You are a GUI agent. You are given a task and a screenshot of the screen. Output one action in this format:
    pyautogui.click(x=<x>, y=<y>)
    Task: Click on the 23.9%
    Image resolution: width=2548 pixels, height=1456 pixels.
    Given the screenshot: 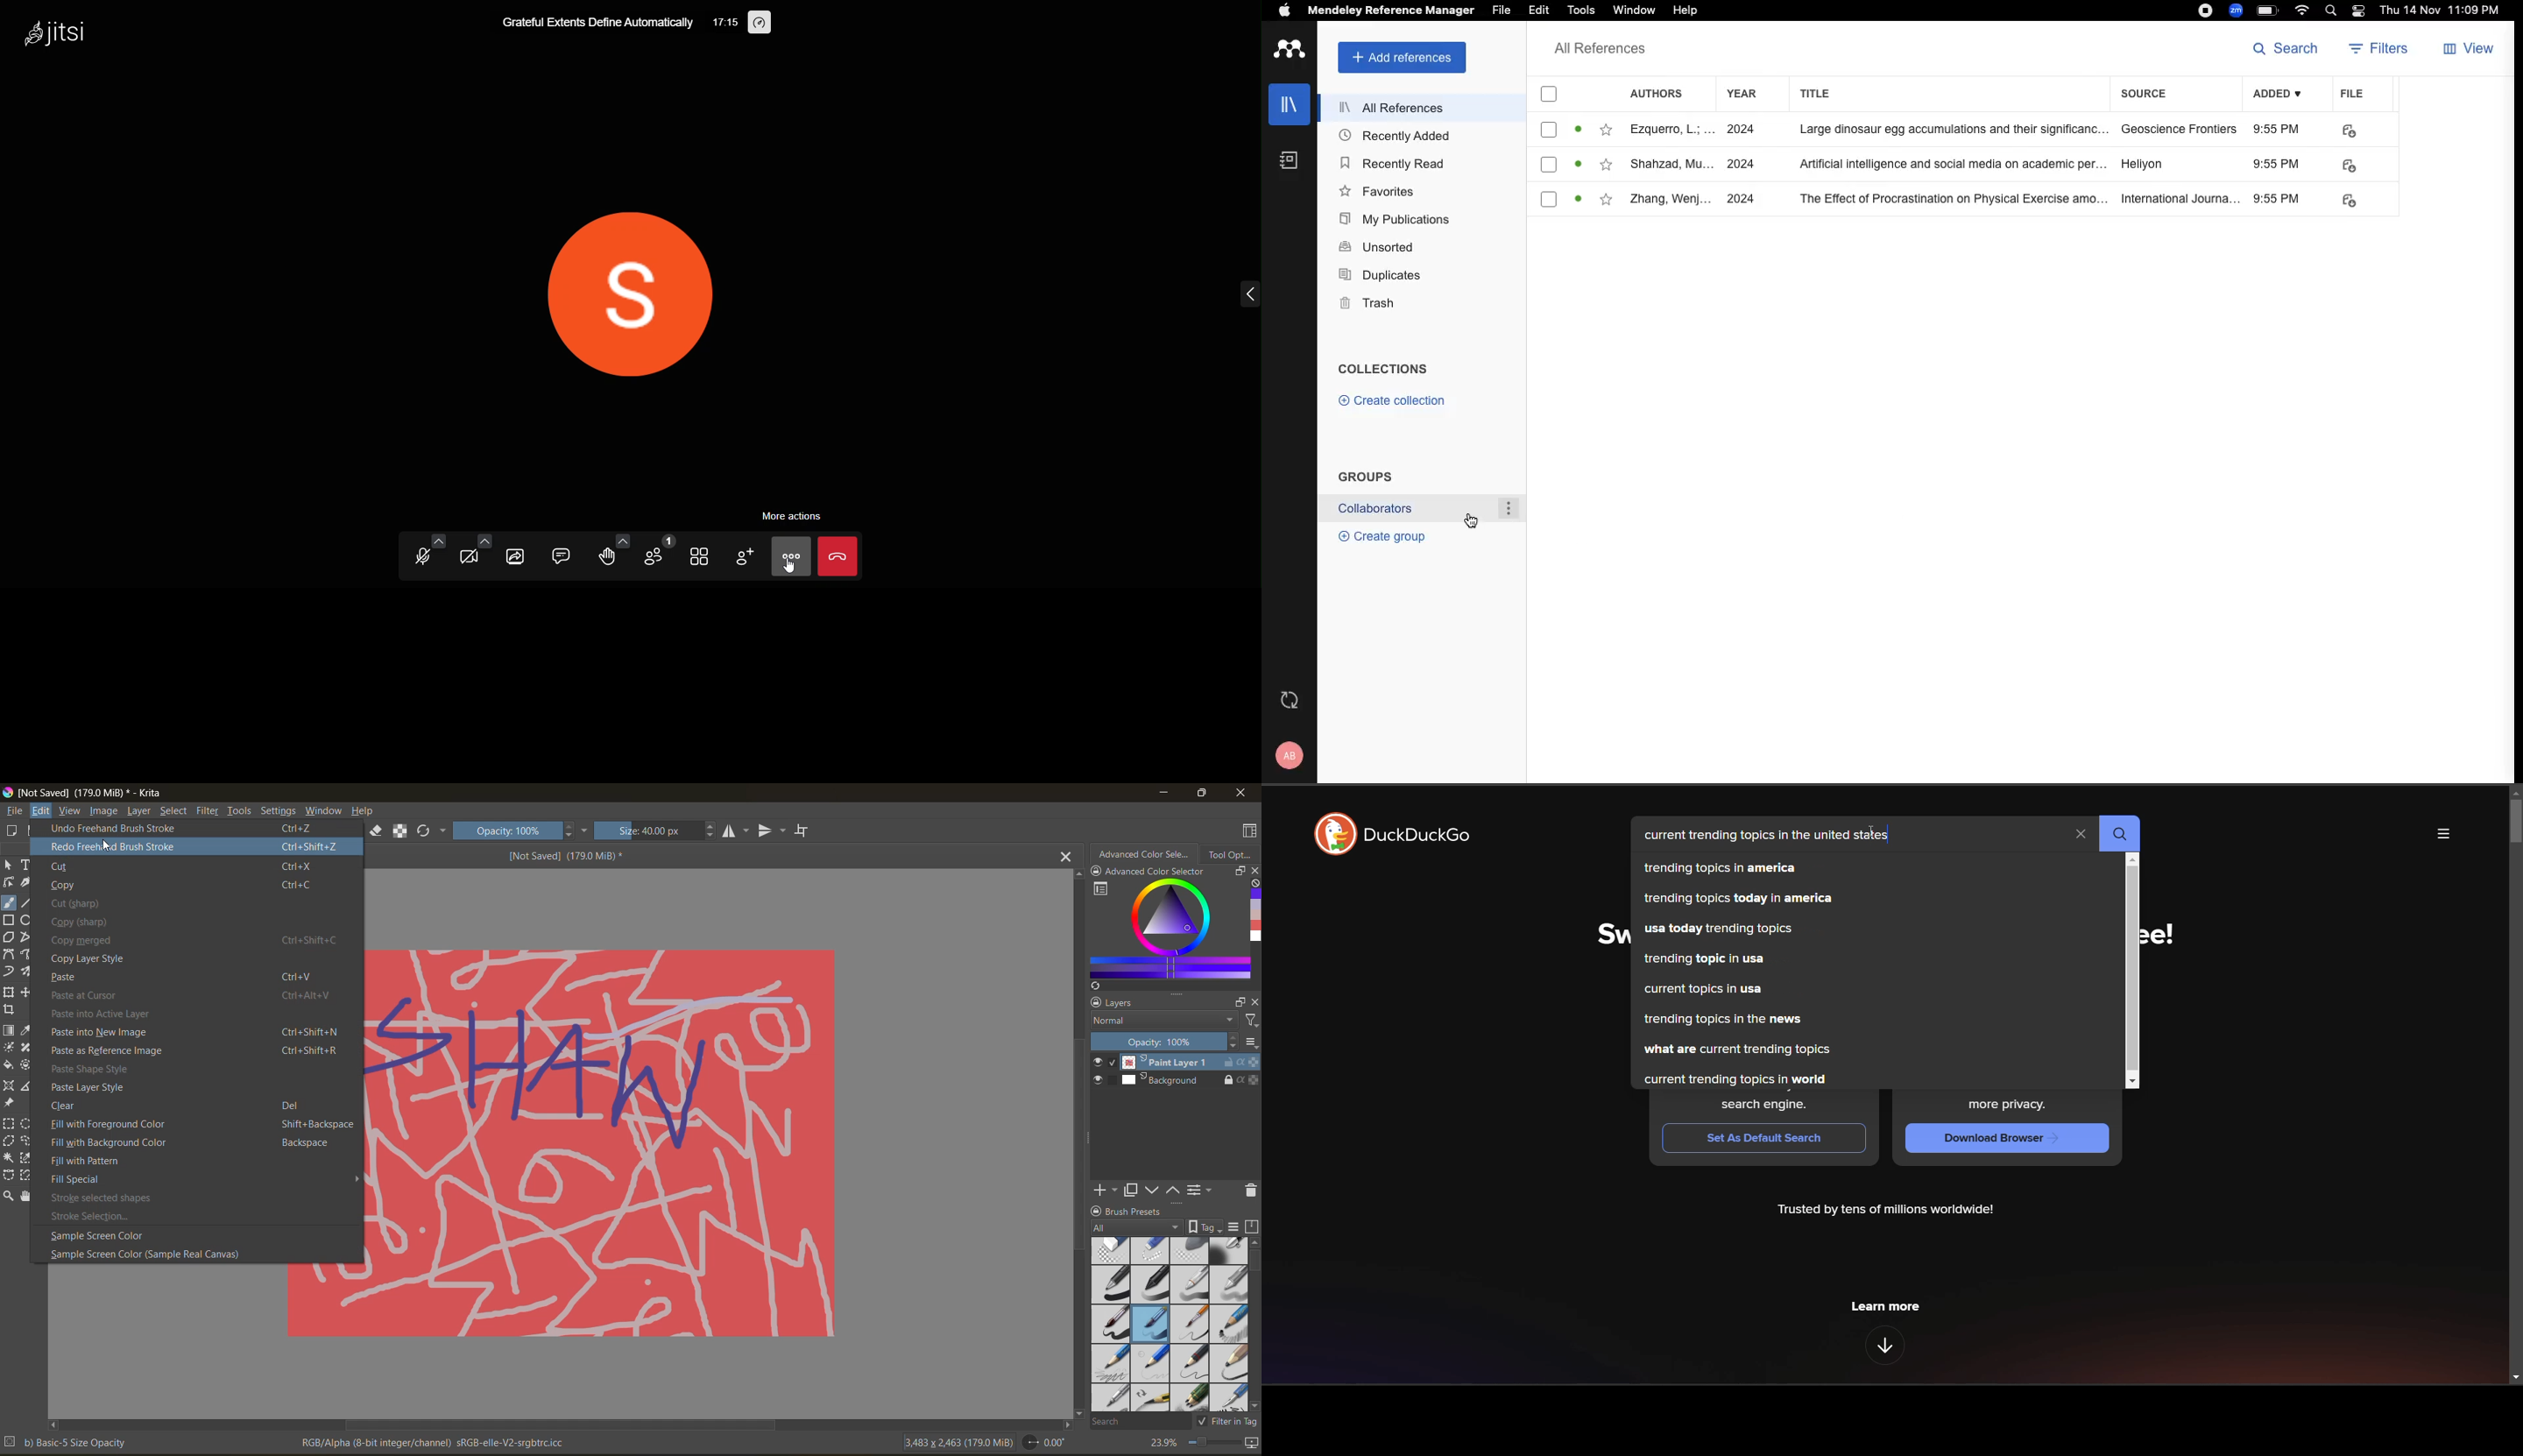 What is the action you would take?
    pyautogui.click(x=1162, y=1443)
    